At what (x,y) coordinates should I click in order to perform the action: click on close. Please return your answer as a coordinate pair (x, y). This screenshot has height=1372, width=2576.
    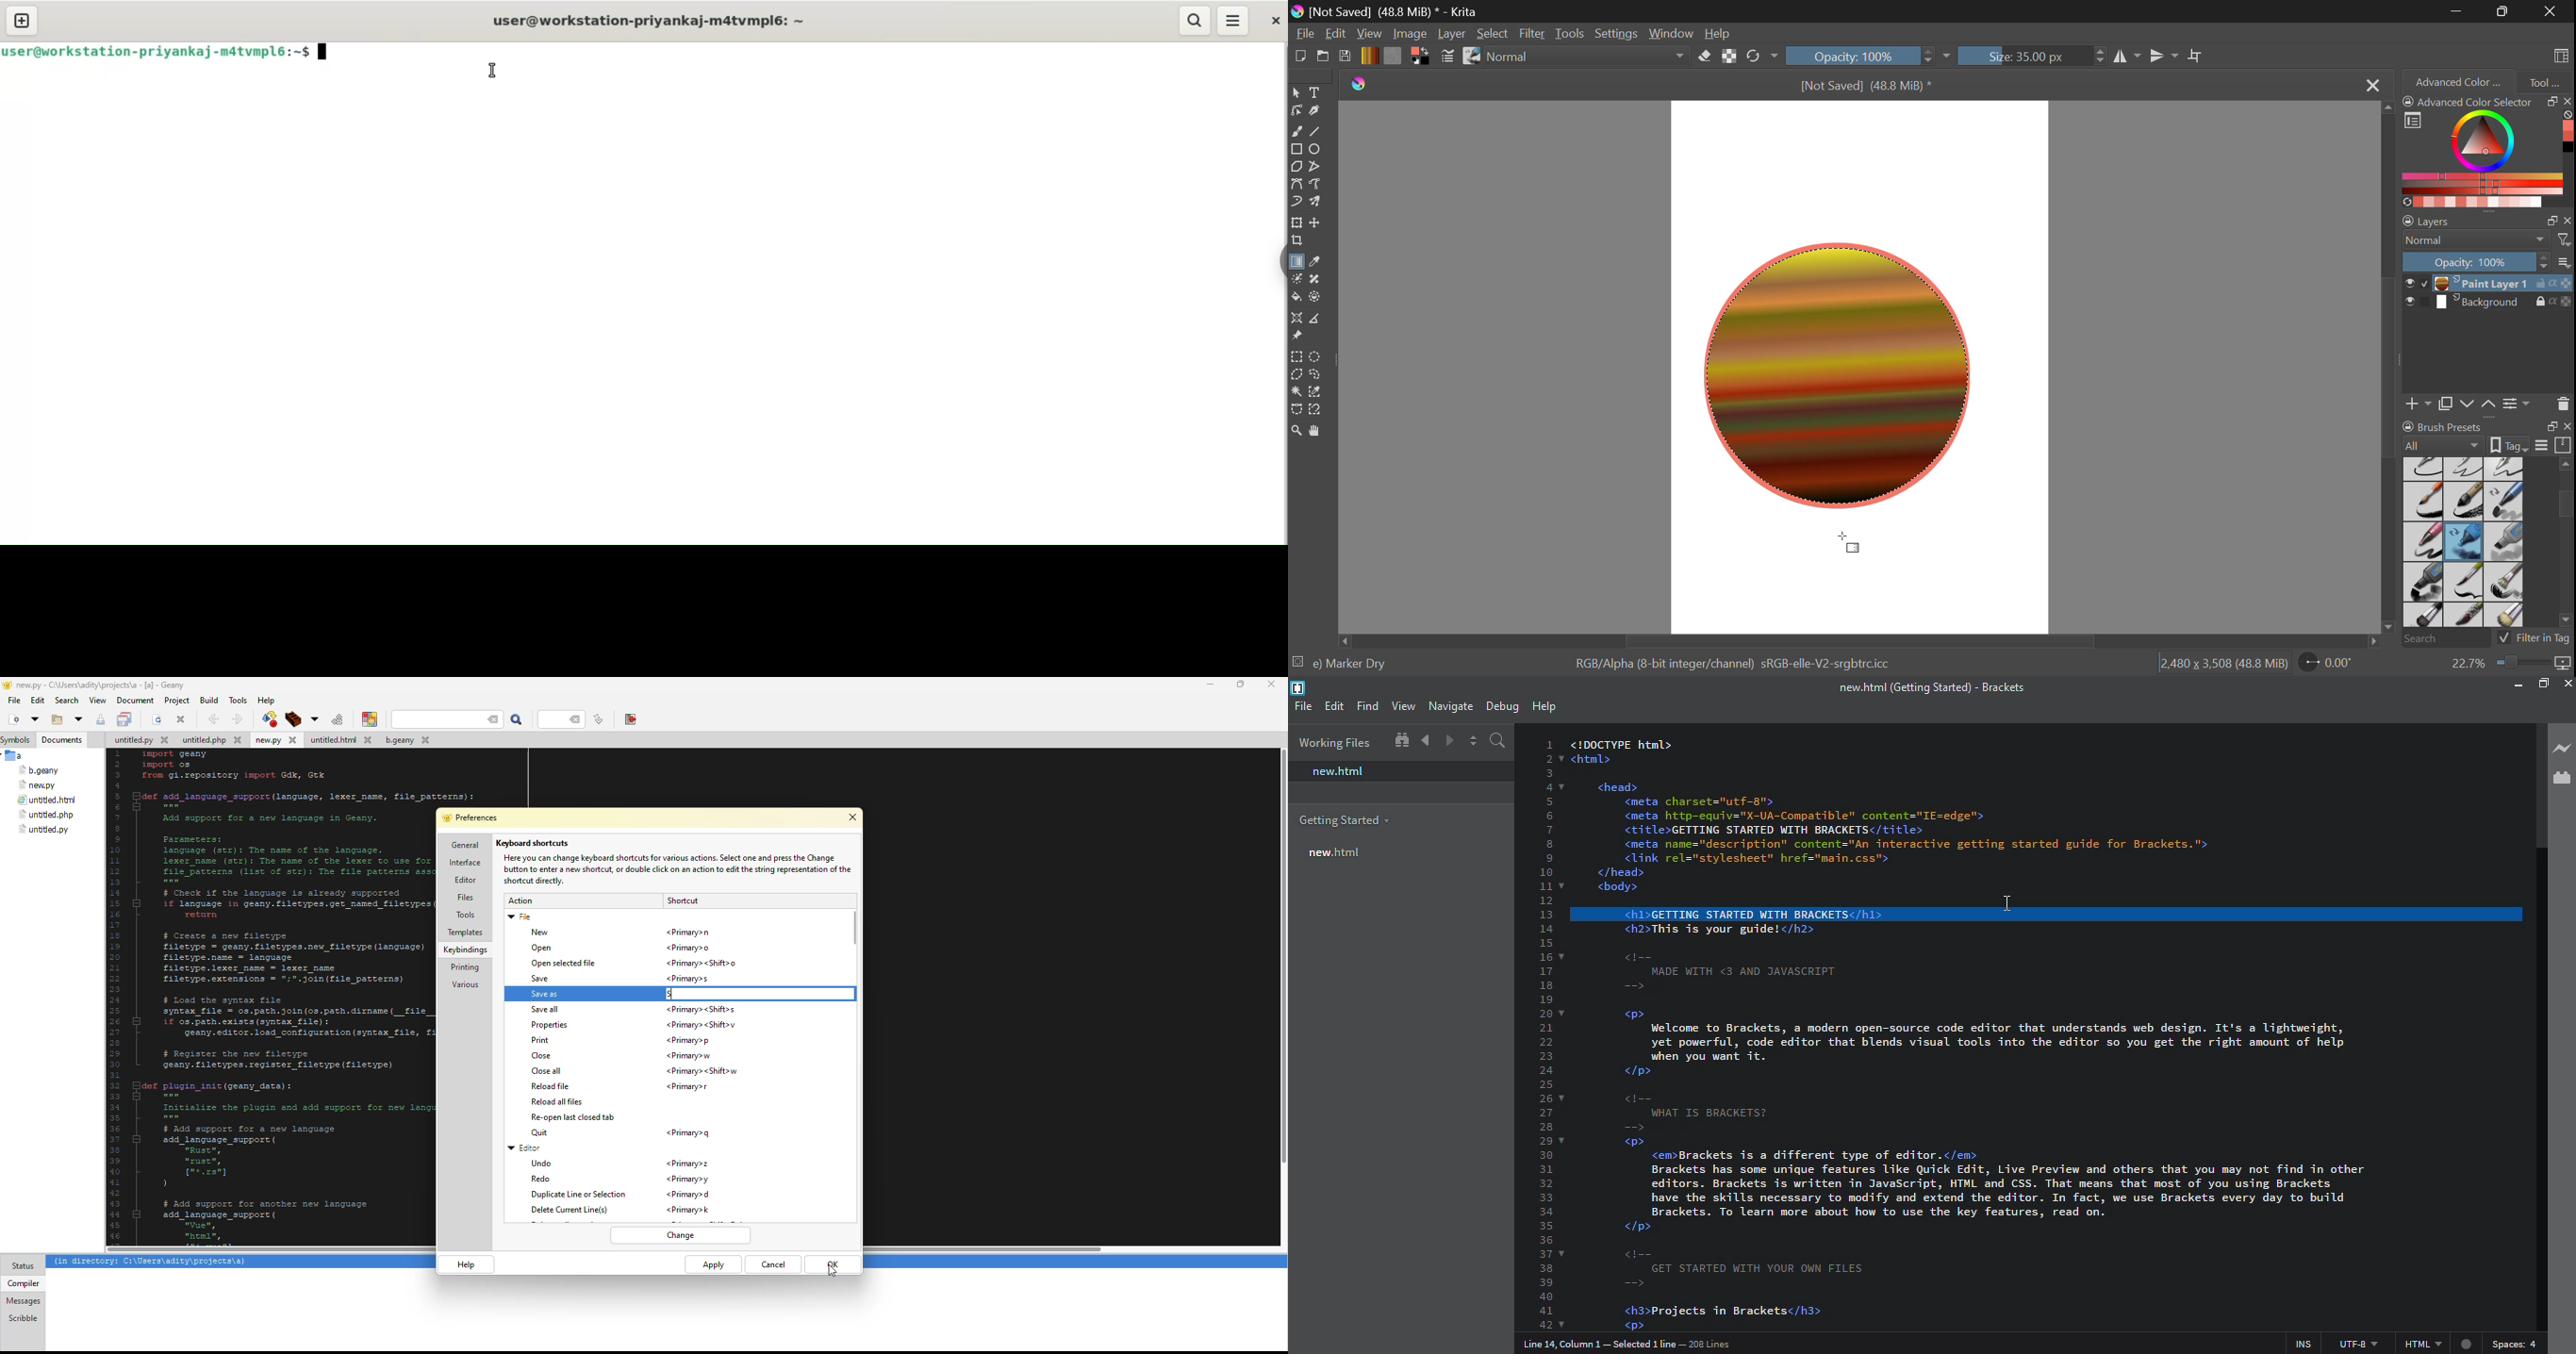
    Looking at the image, I should click on (2566, 684).